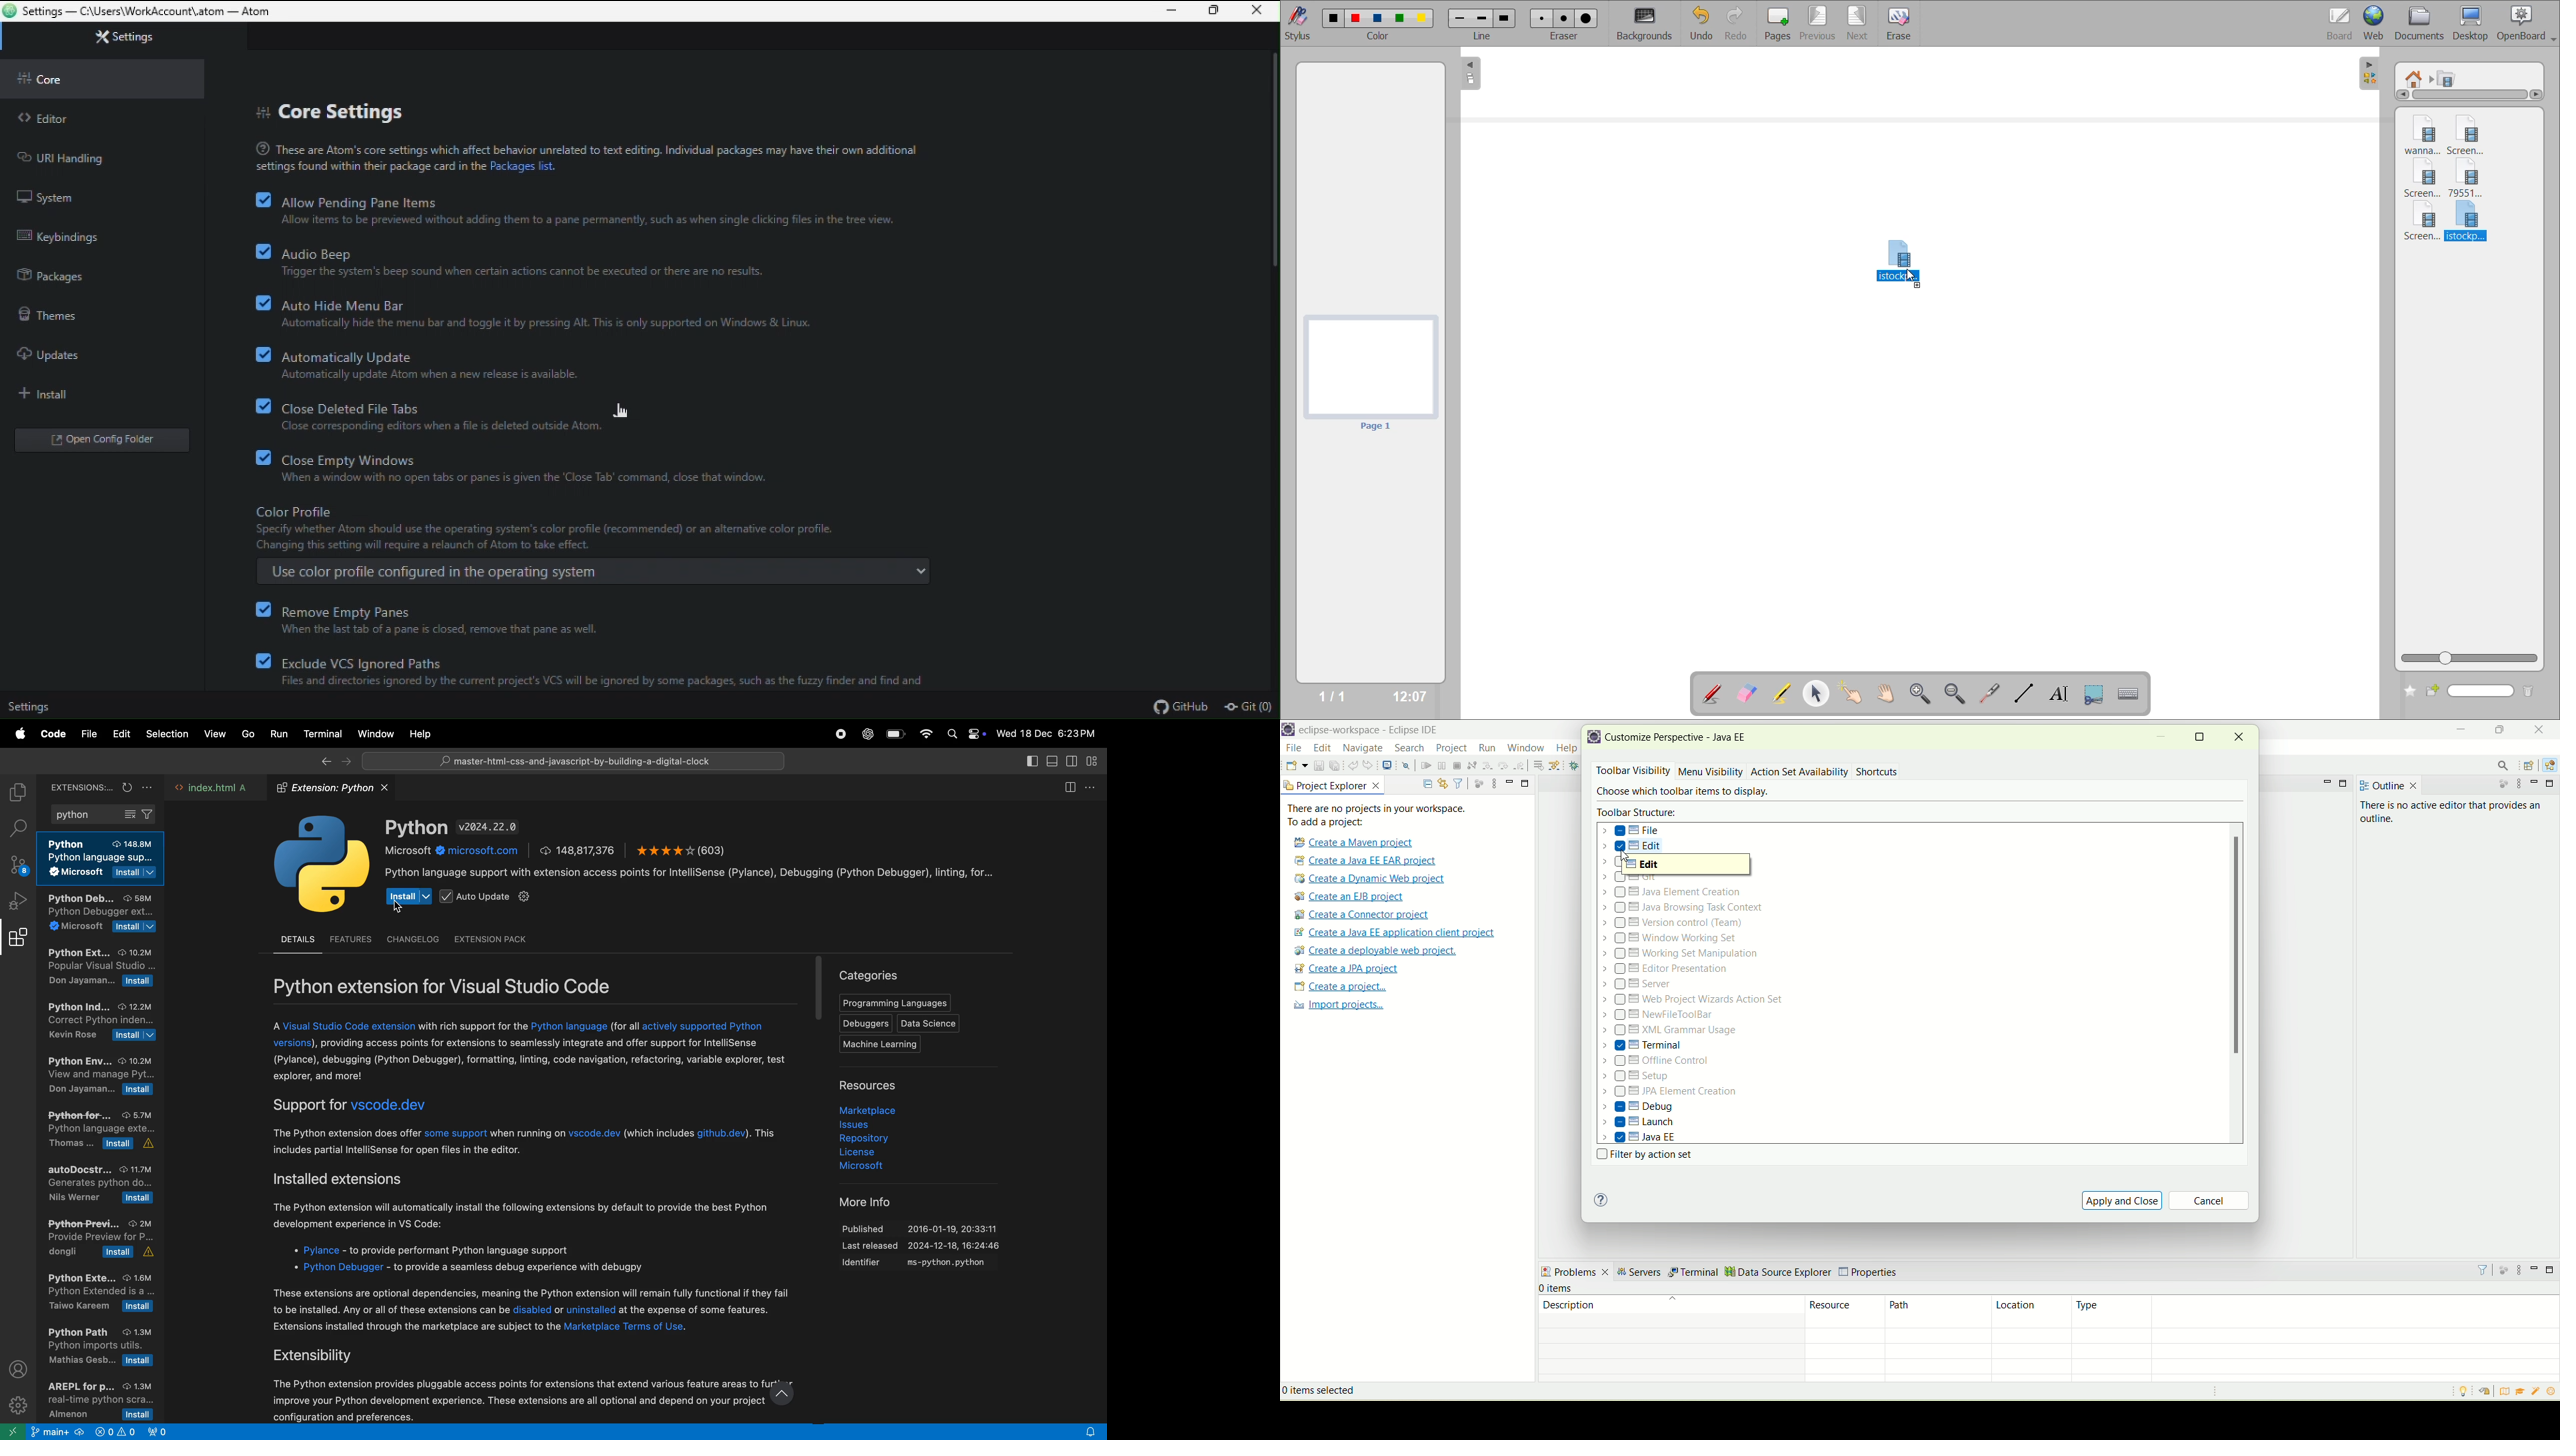  Describe the element at coordinates (858, 1201) in the screenshot. I see `More info` at that location.